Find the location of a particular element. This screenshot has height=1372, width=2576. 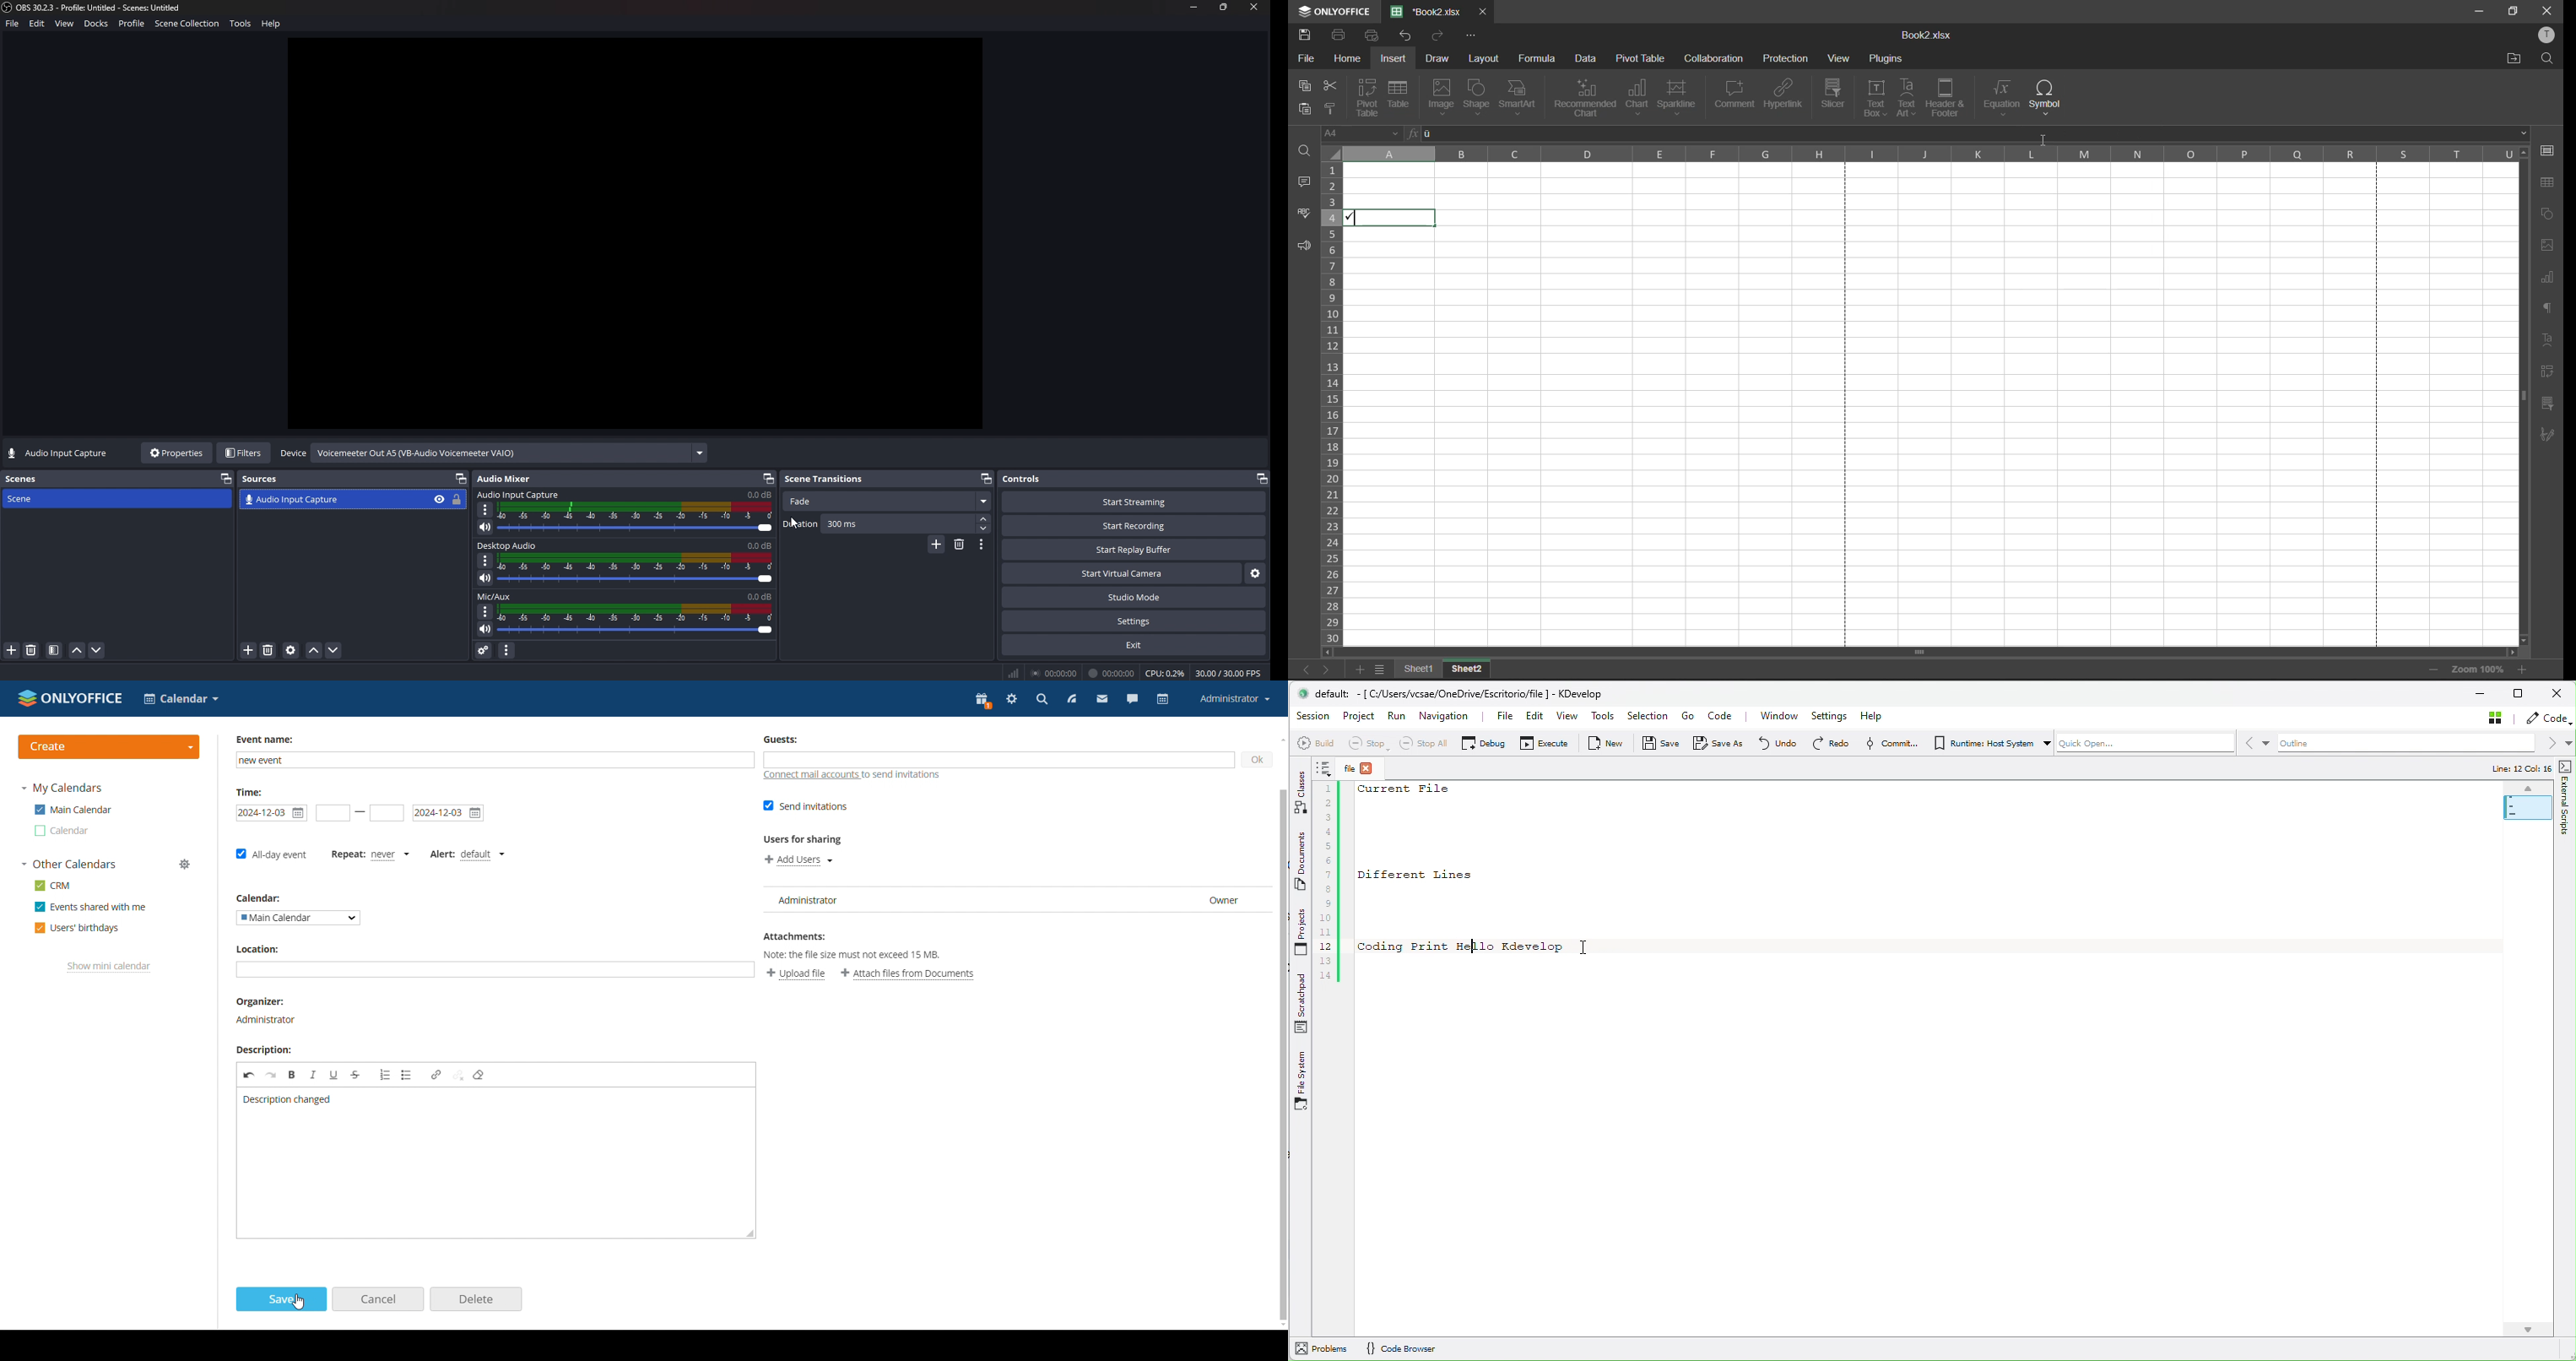

start streaming is located at coordinates (1134, 502).